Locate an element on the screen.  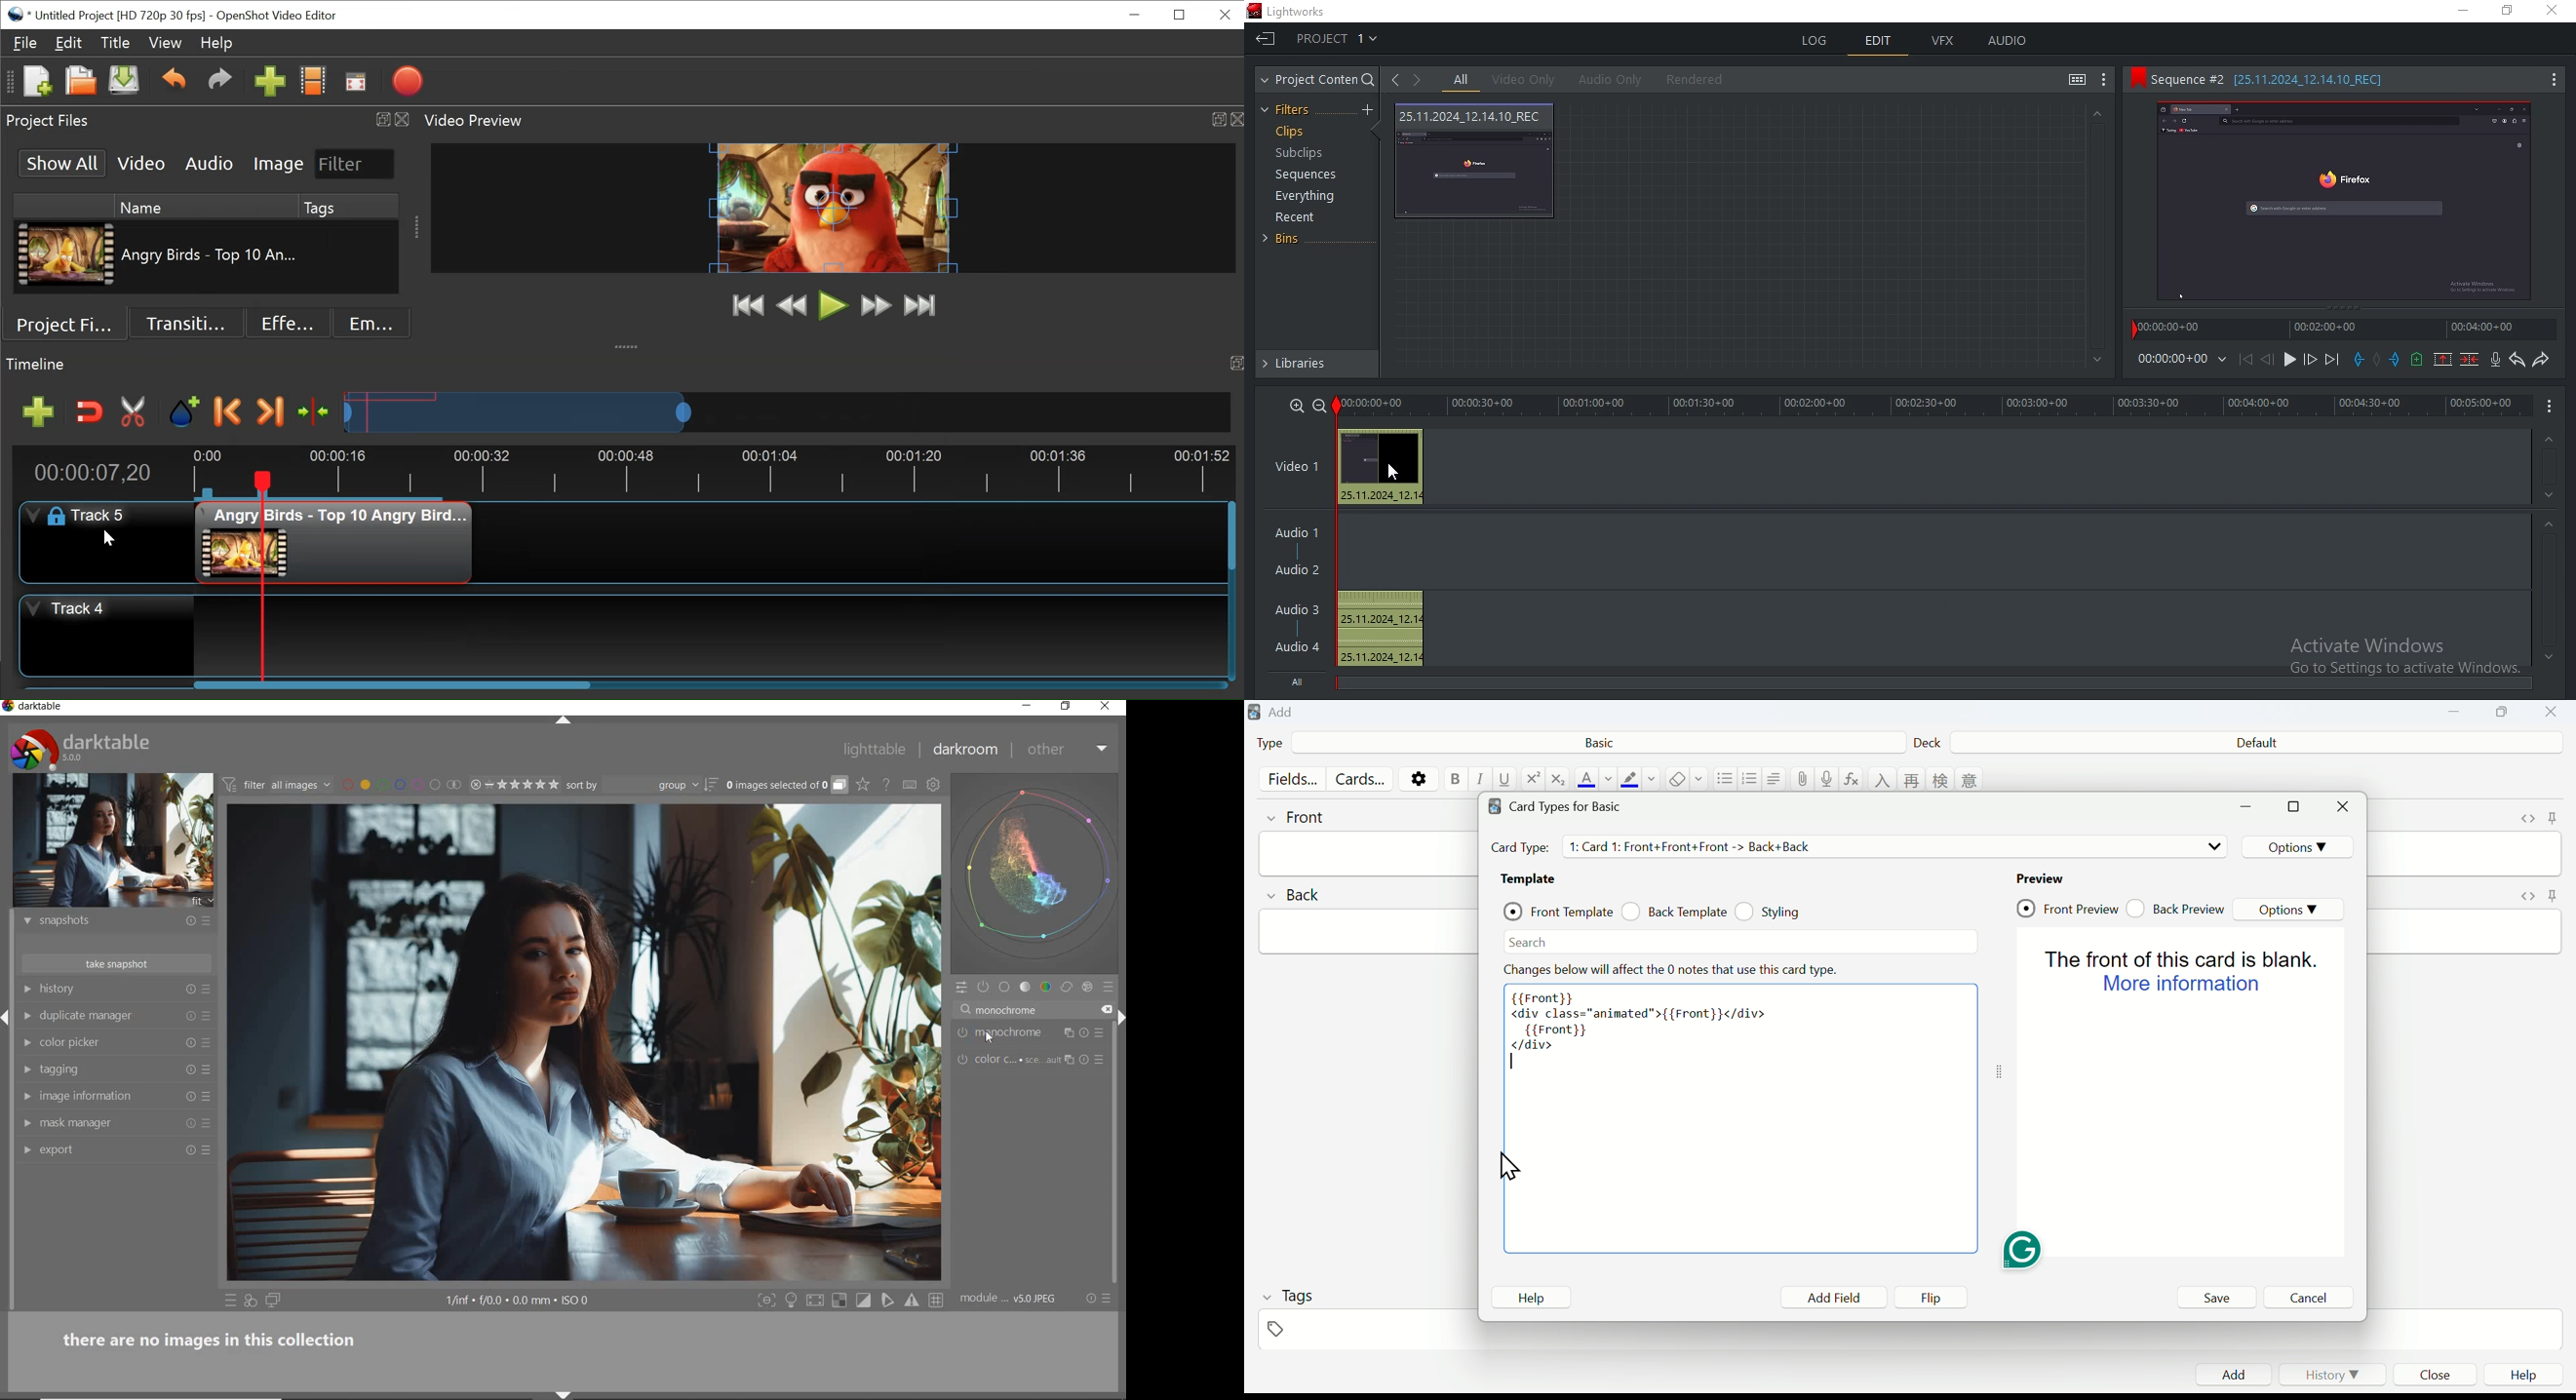
Add Track is located at coordinates (38, 412).